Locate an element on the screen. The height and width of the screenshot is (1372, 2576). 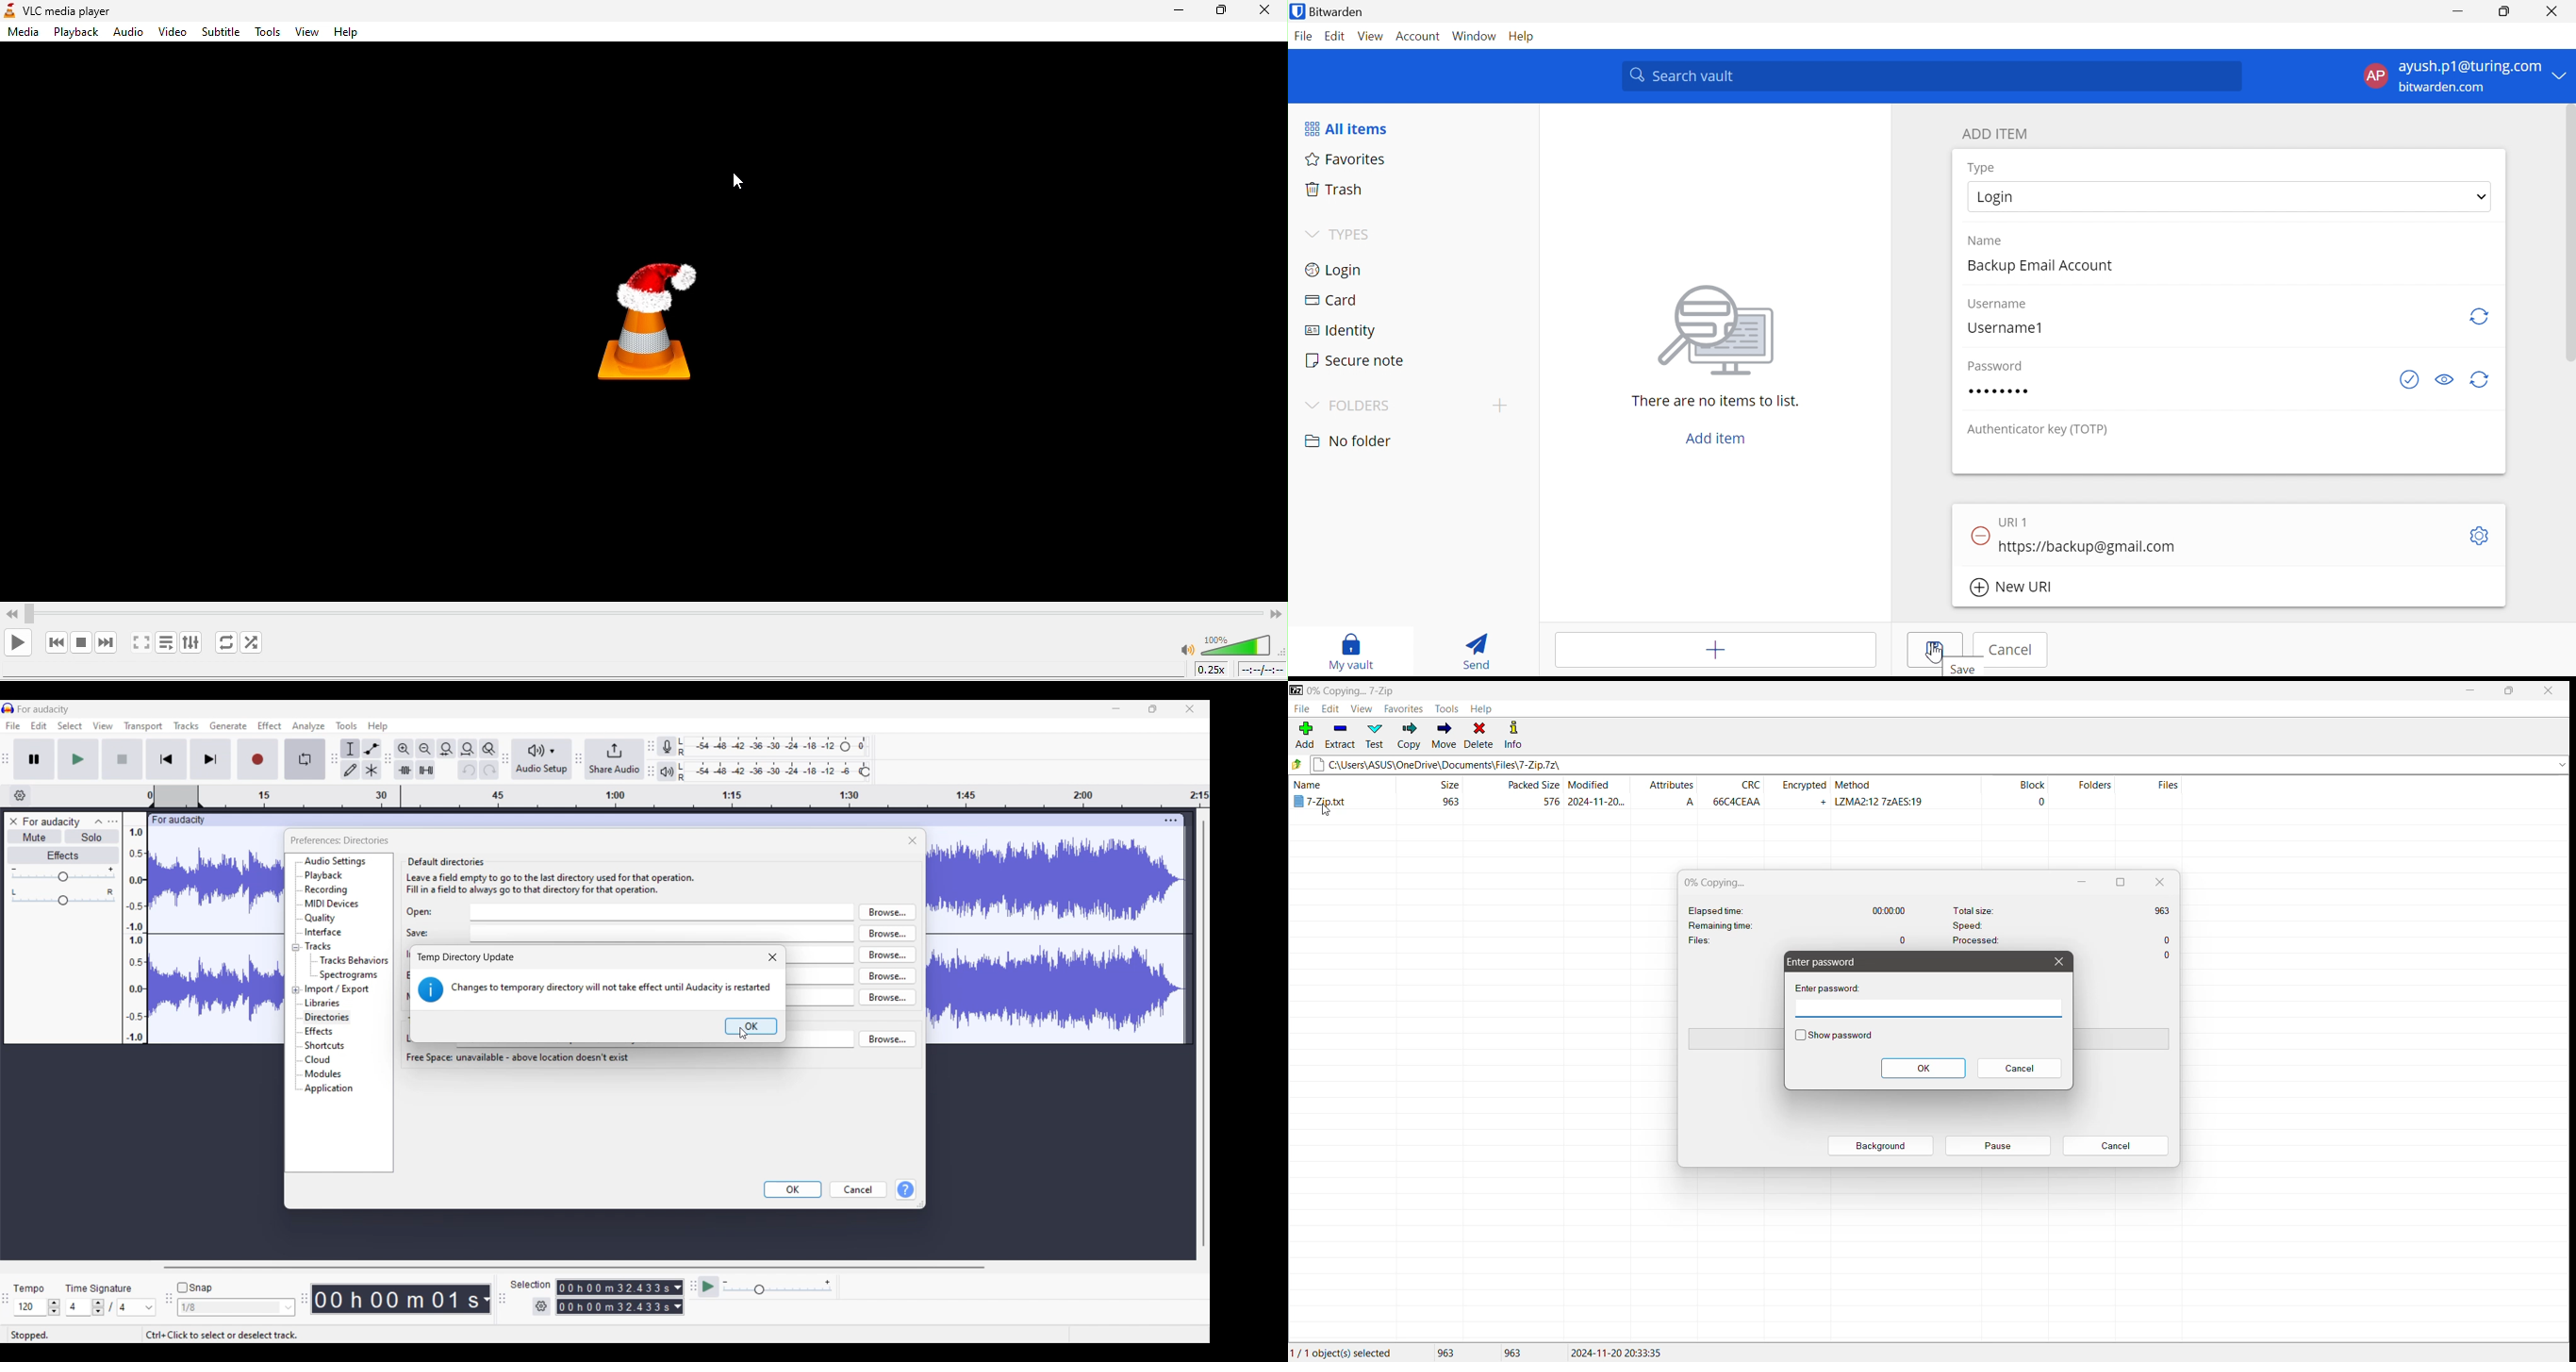
Help menu is located at coordinates (378, 726).